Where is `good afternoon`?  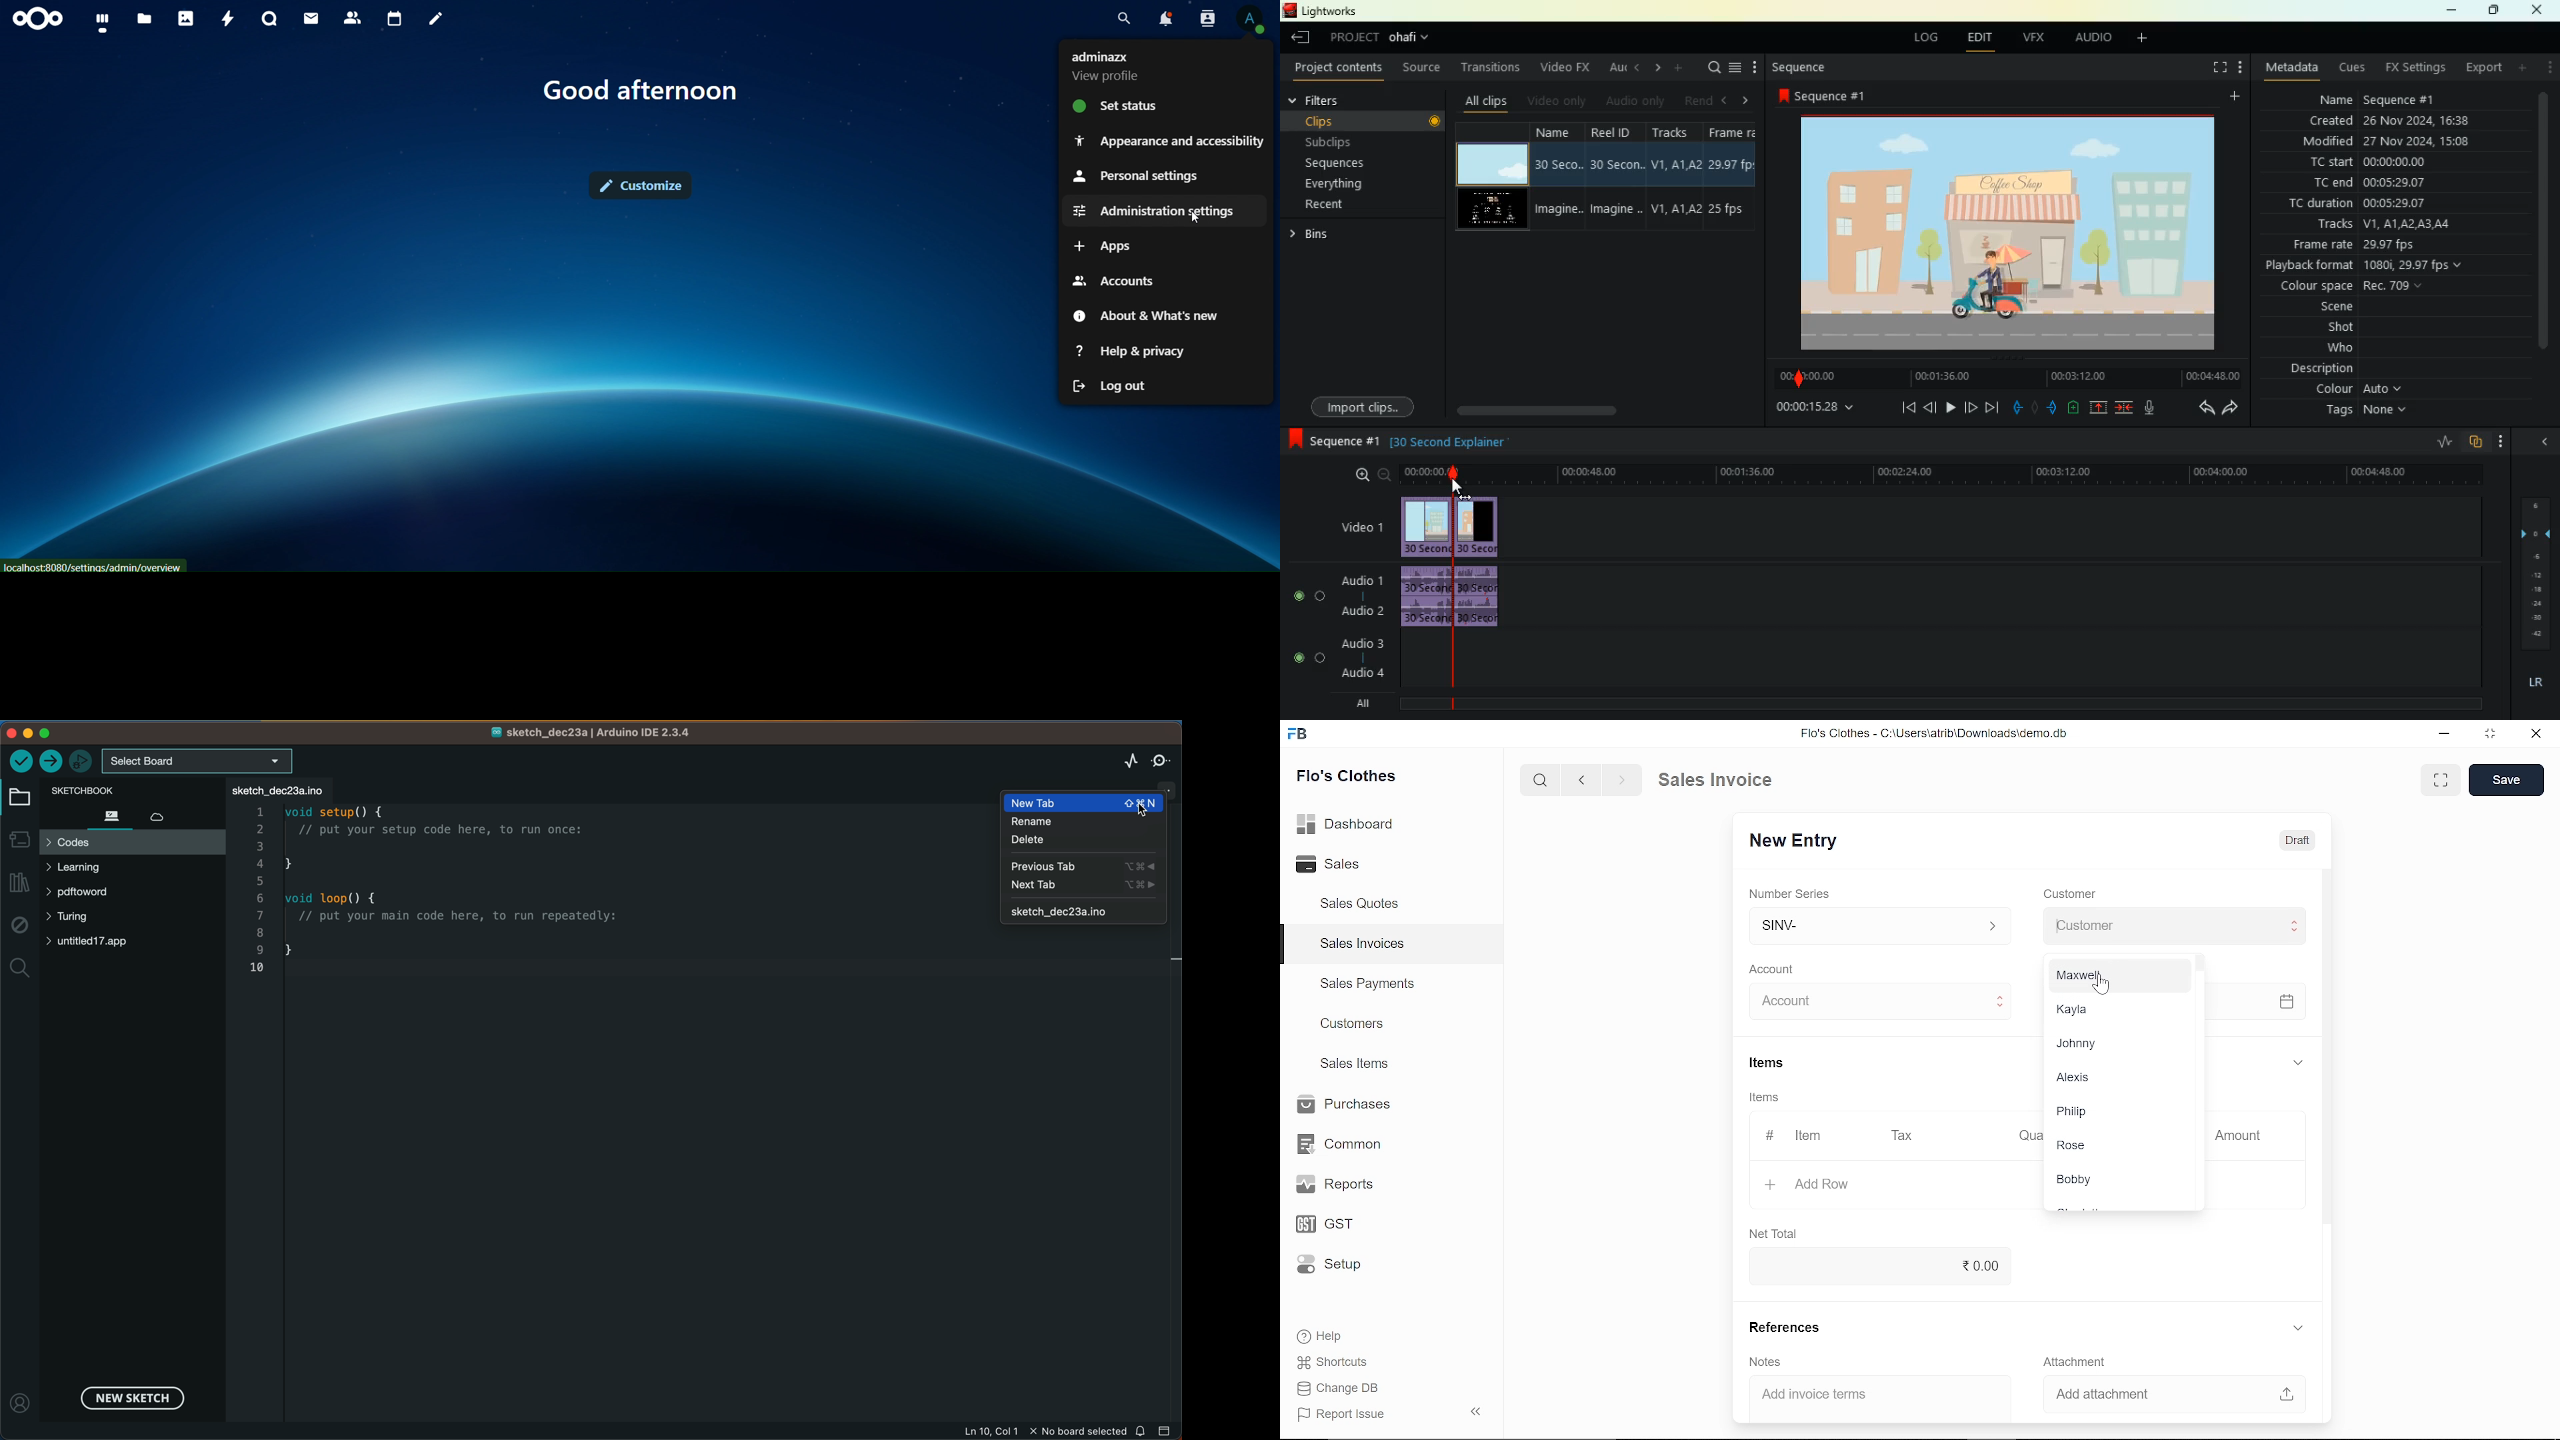
good afternoon is located at coordinates (639, 92).